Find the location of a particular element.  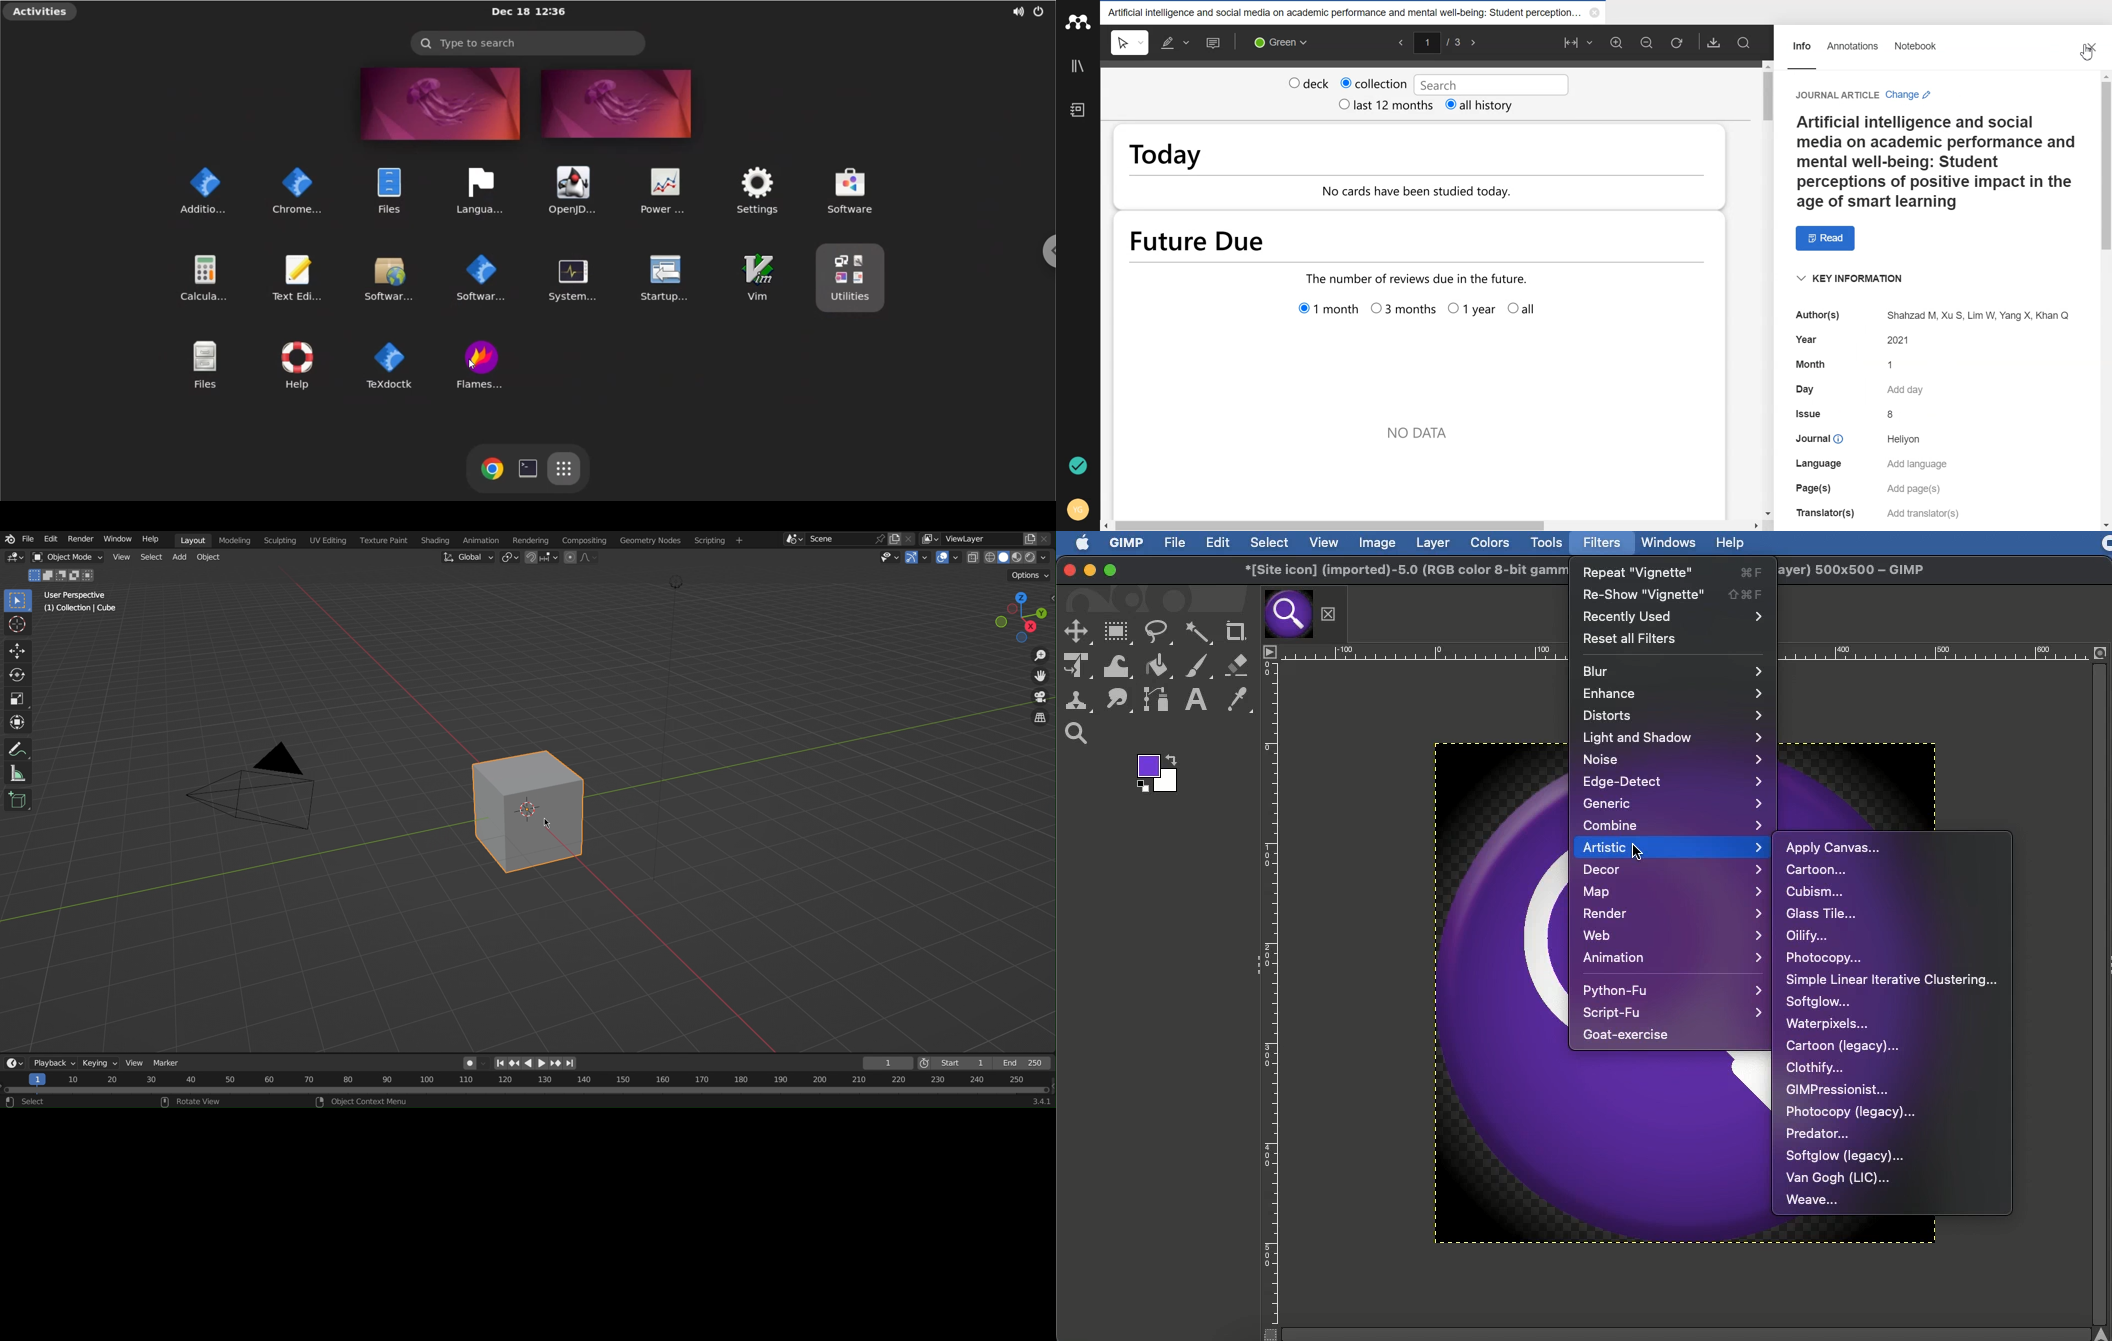

Vertical scroll bar is located at coordinates (2104, 301).